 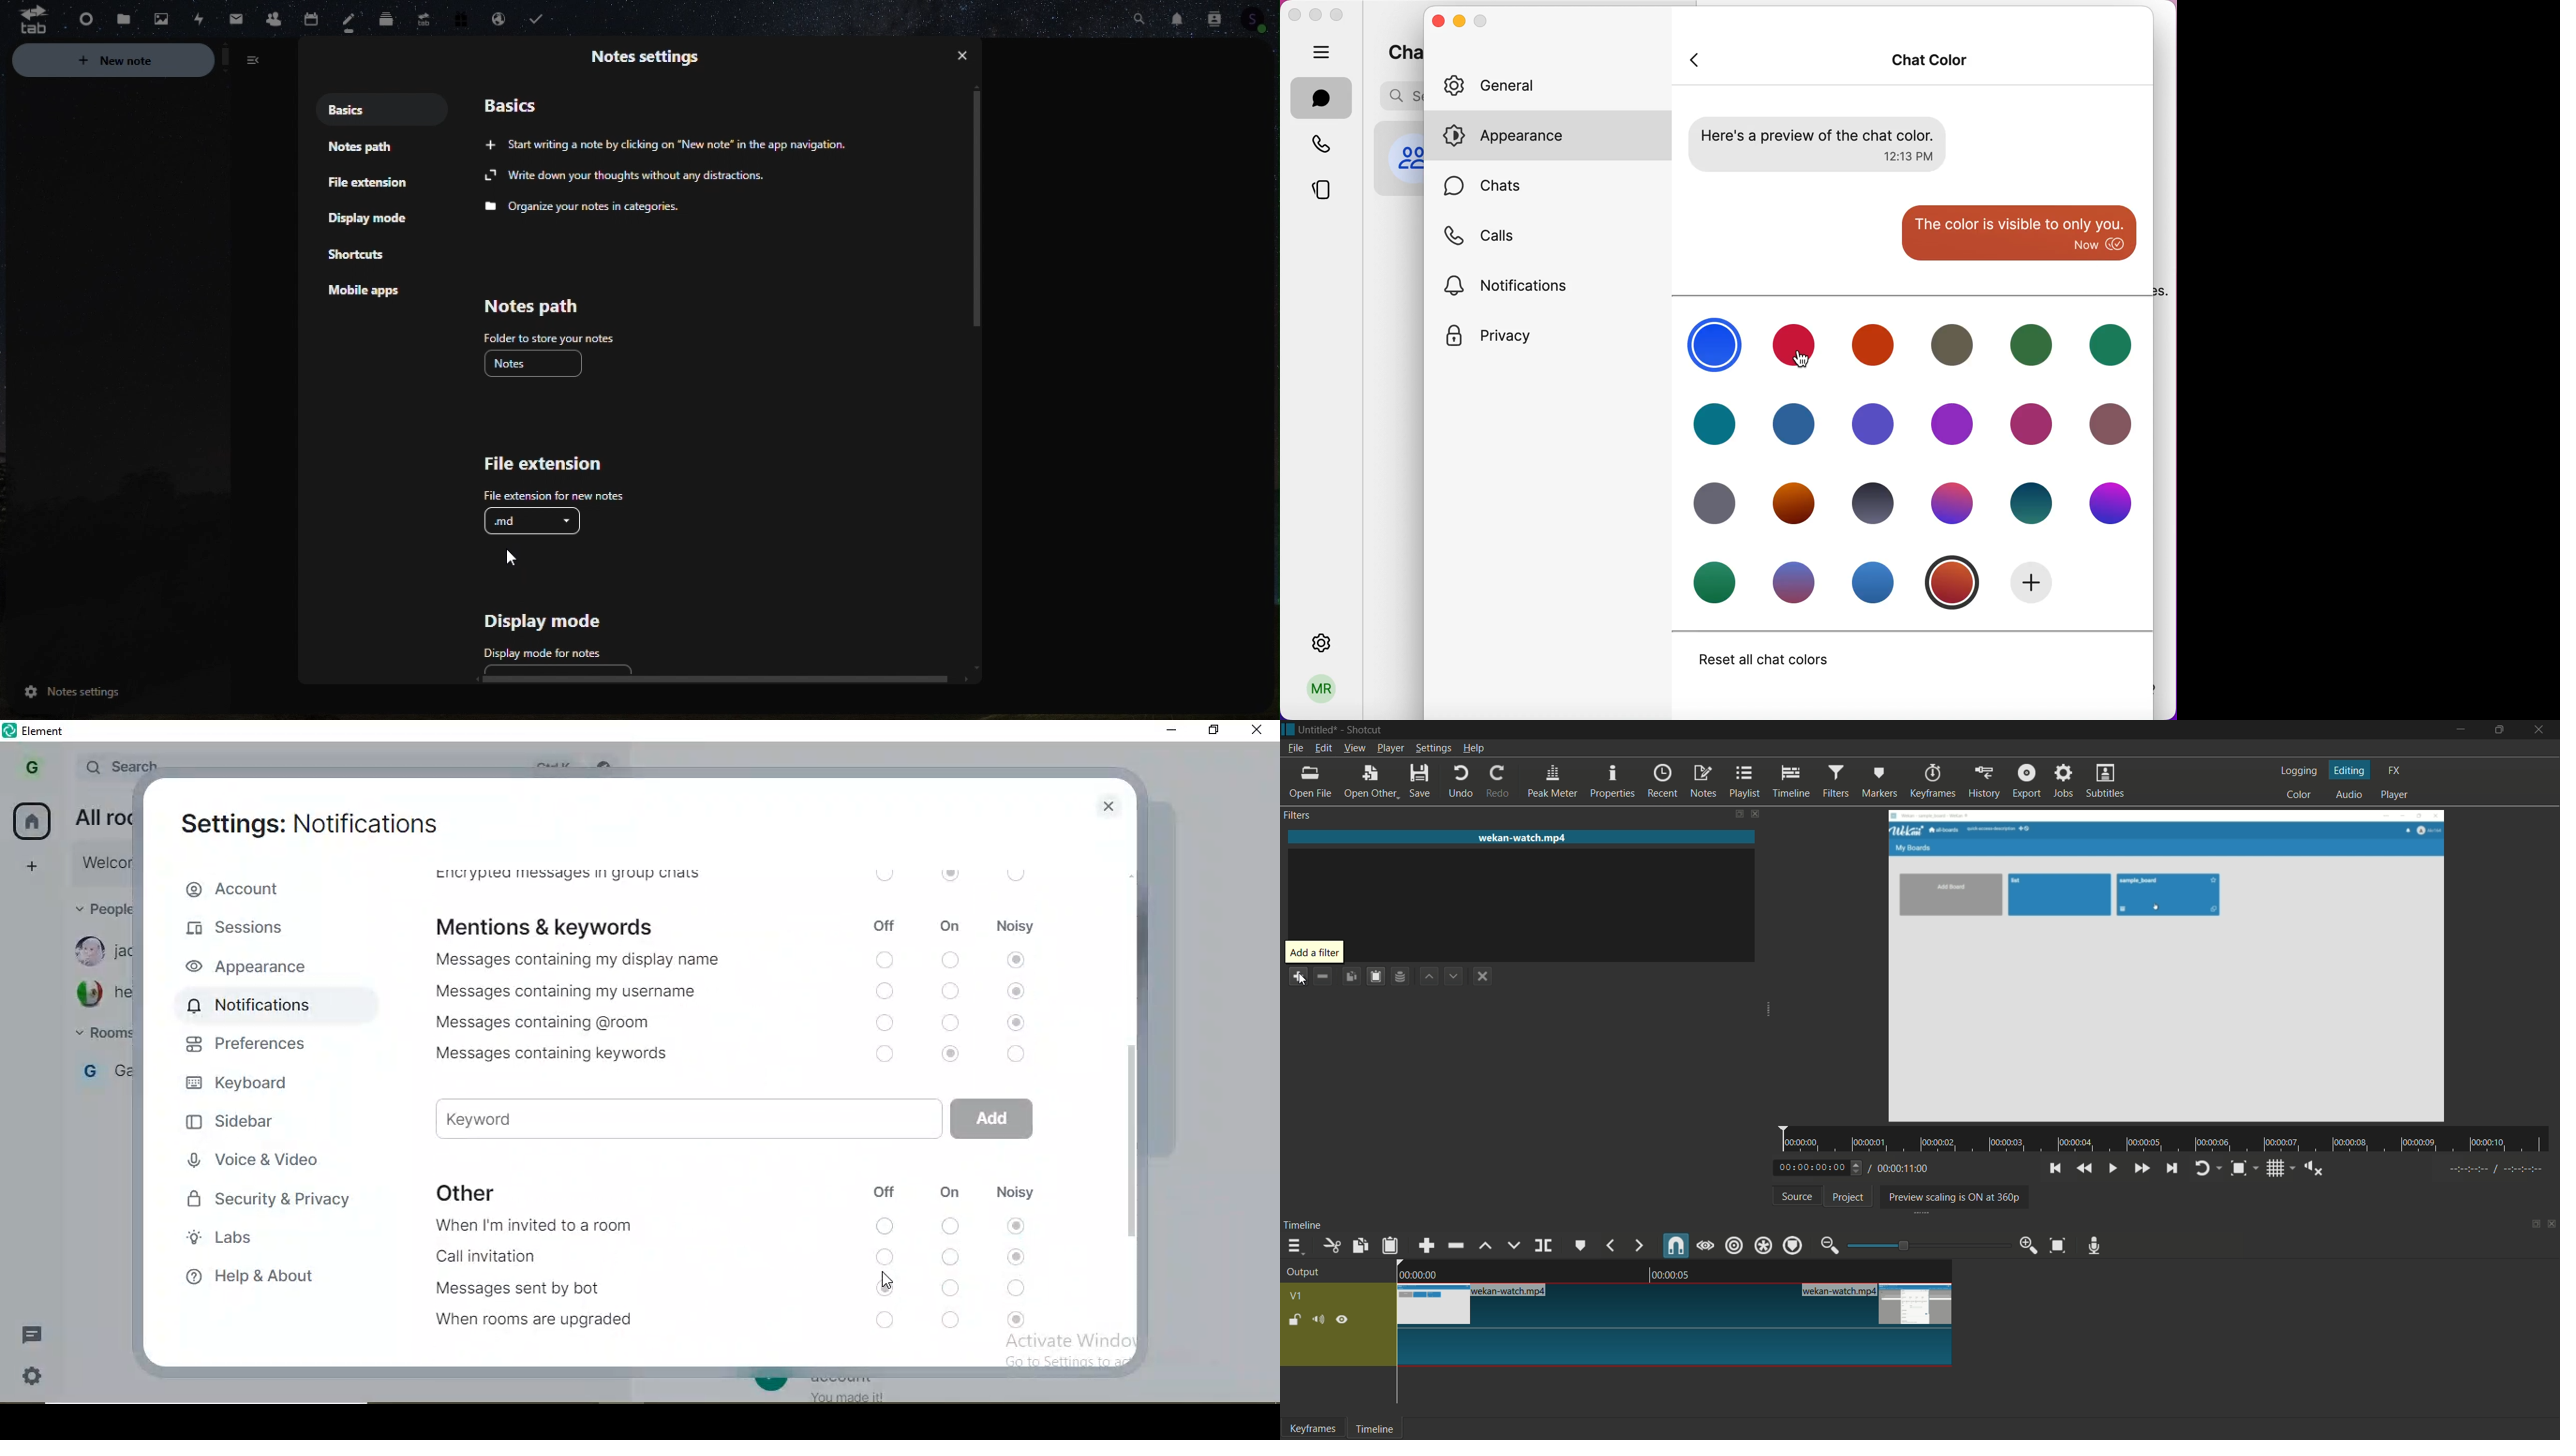 I want to click on paste, so click(x=1391, y=1247).